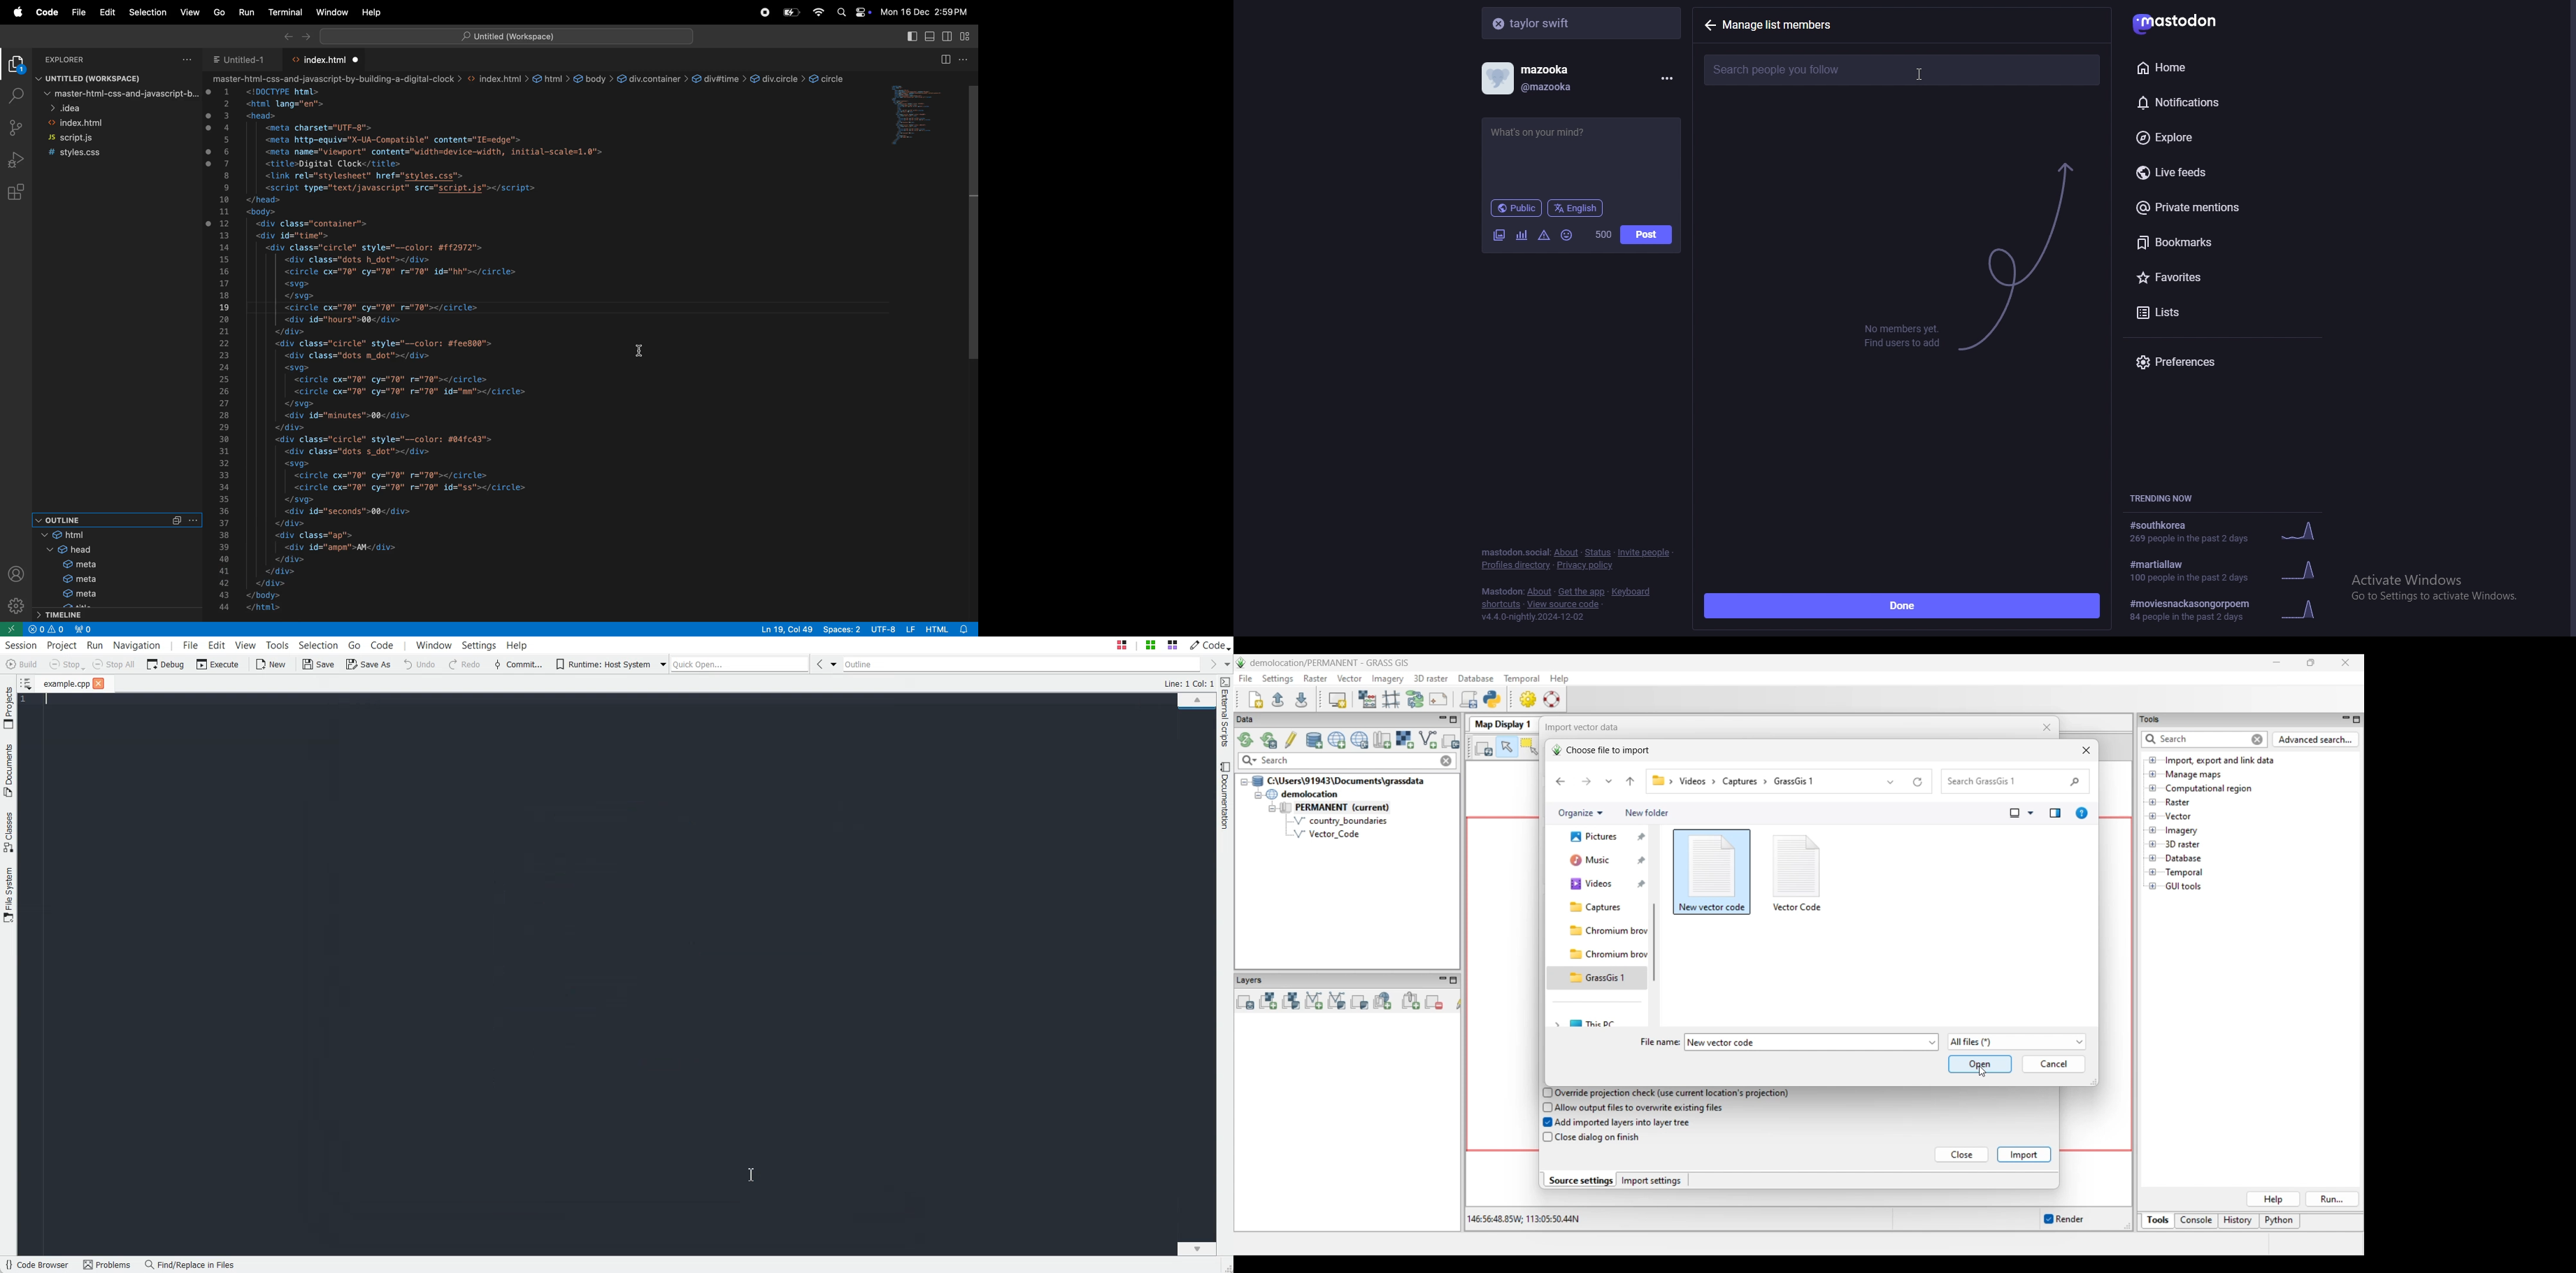 Image resolution: width=2576 pixels, height=1288 pixels. I want to click on forward, so click(305, 36).